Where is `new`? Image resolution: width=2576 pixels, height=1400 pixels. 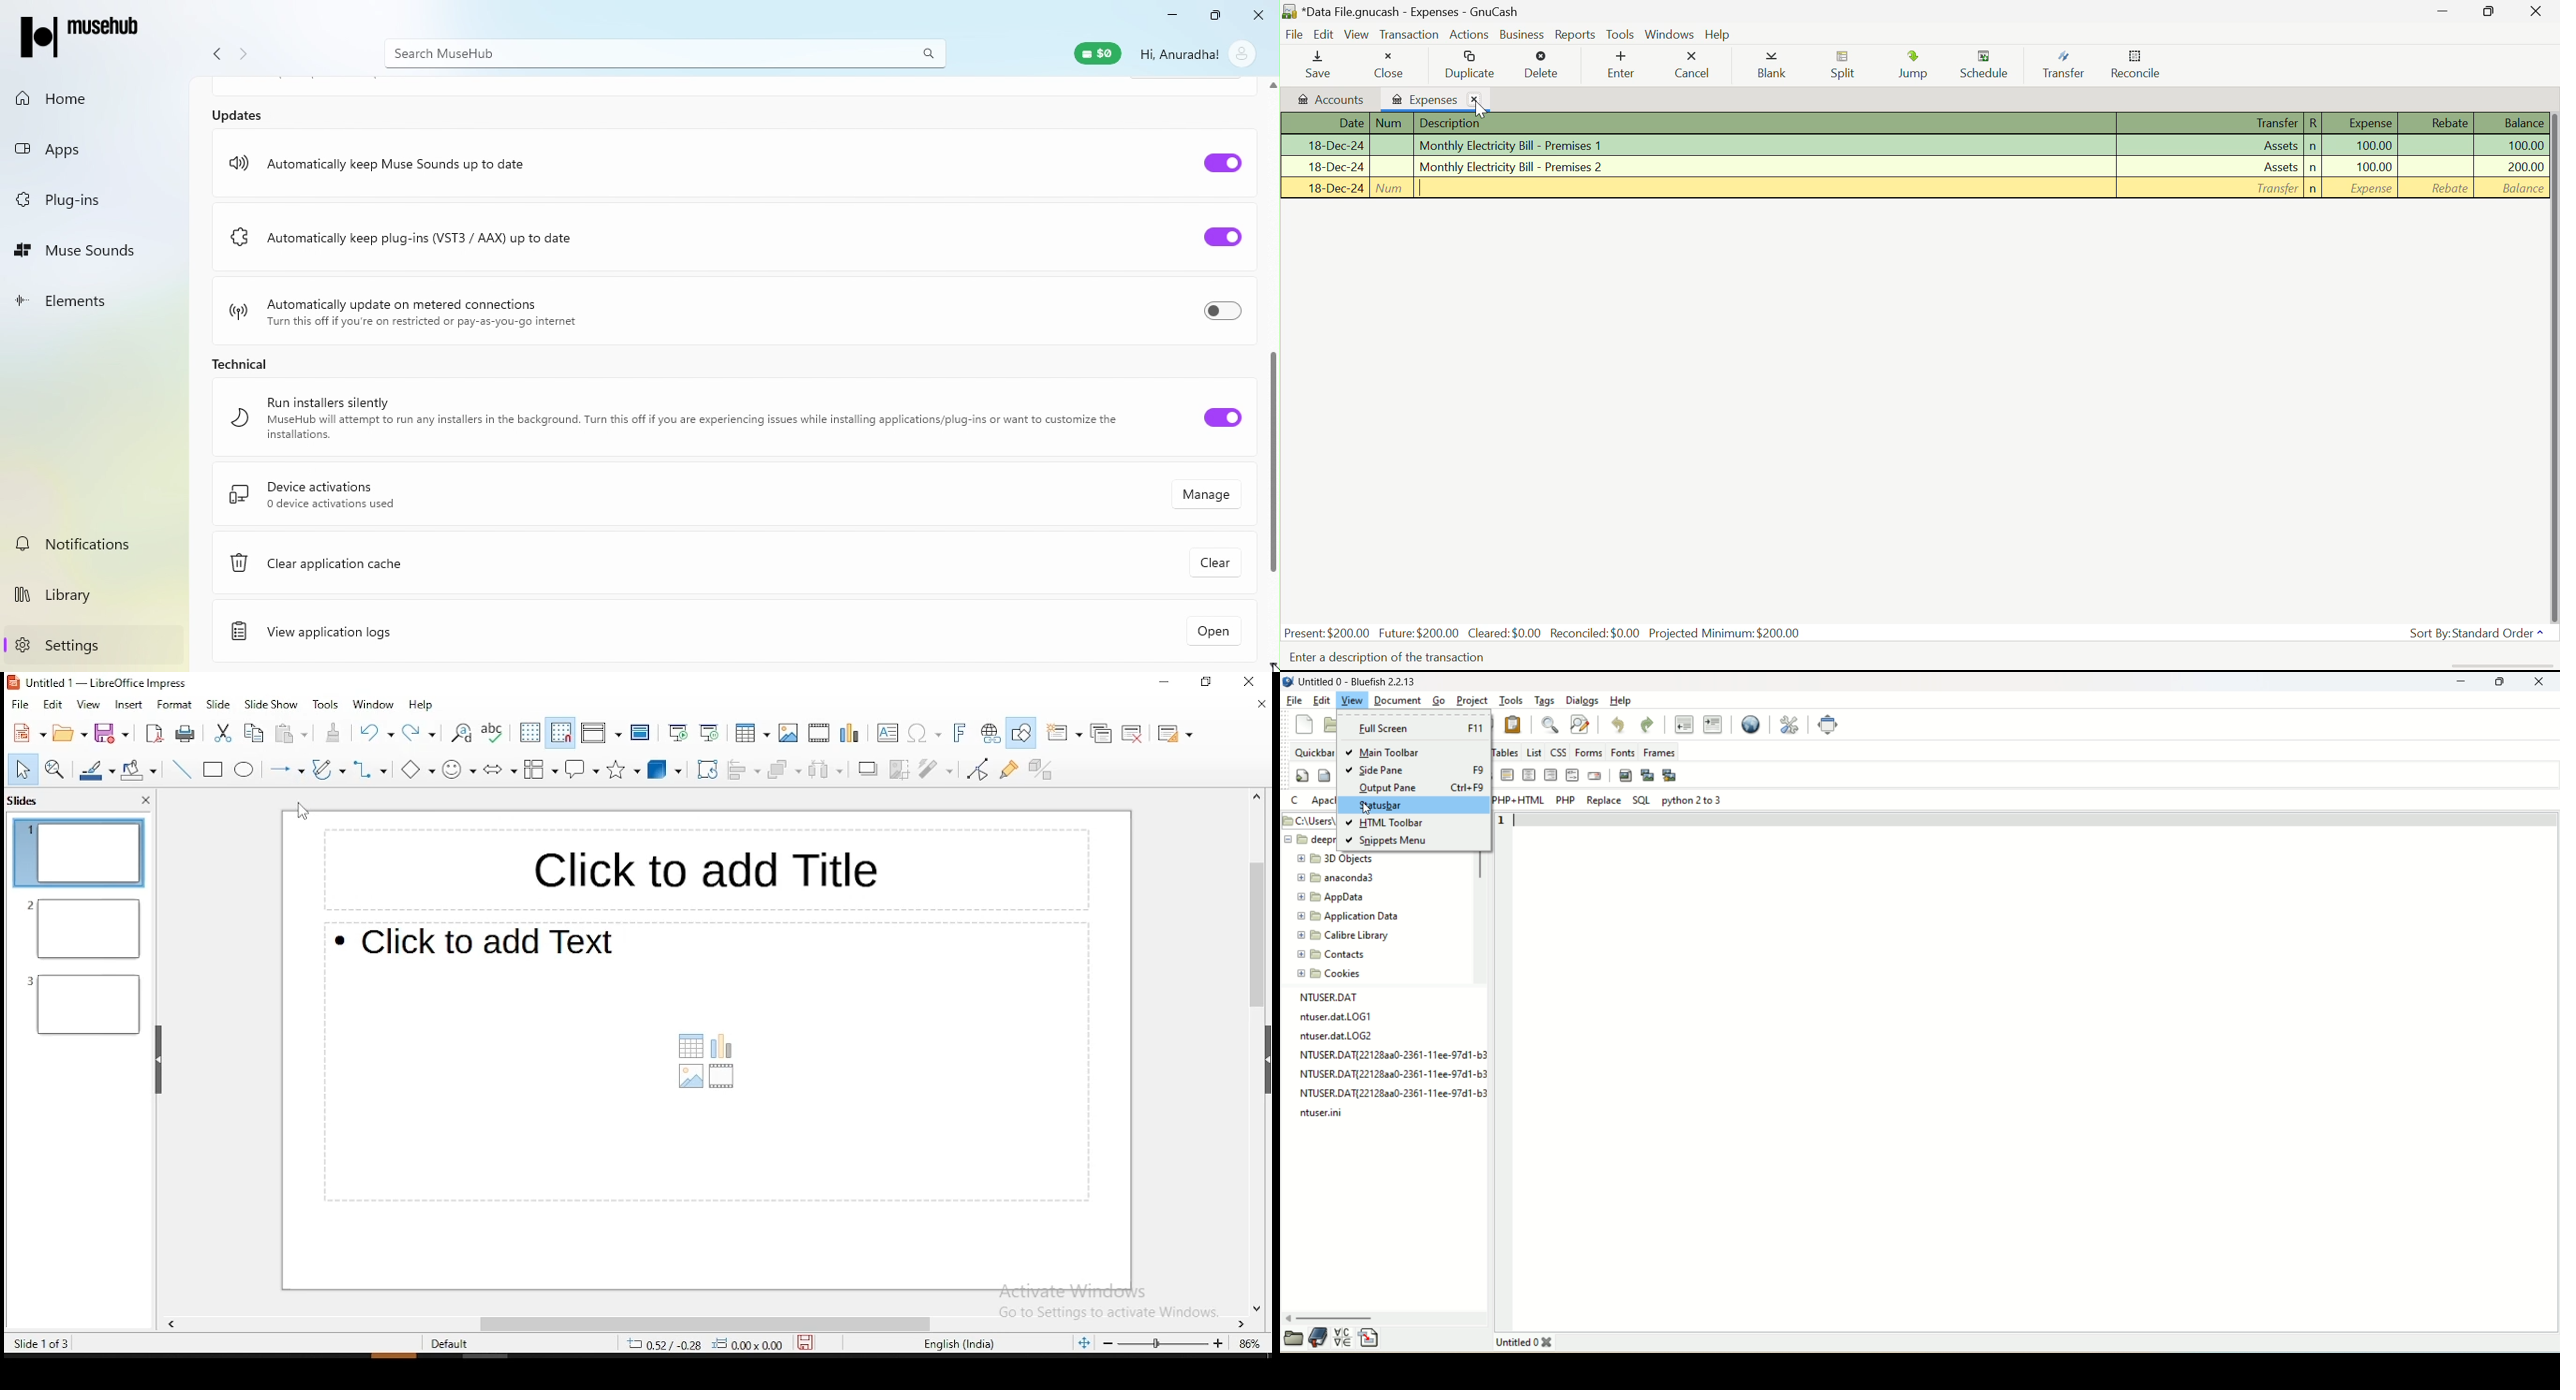
new is located at coordinates (1307, 724).